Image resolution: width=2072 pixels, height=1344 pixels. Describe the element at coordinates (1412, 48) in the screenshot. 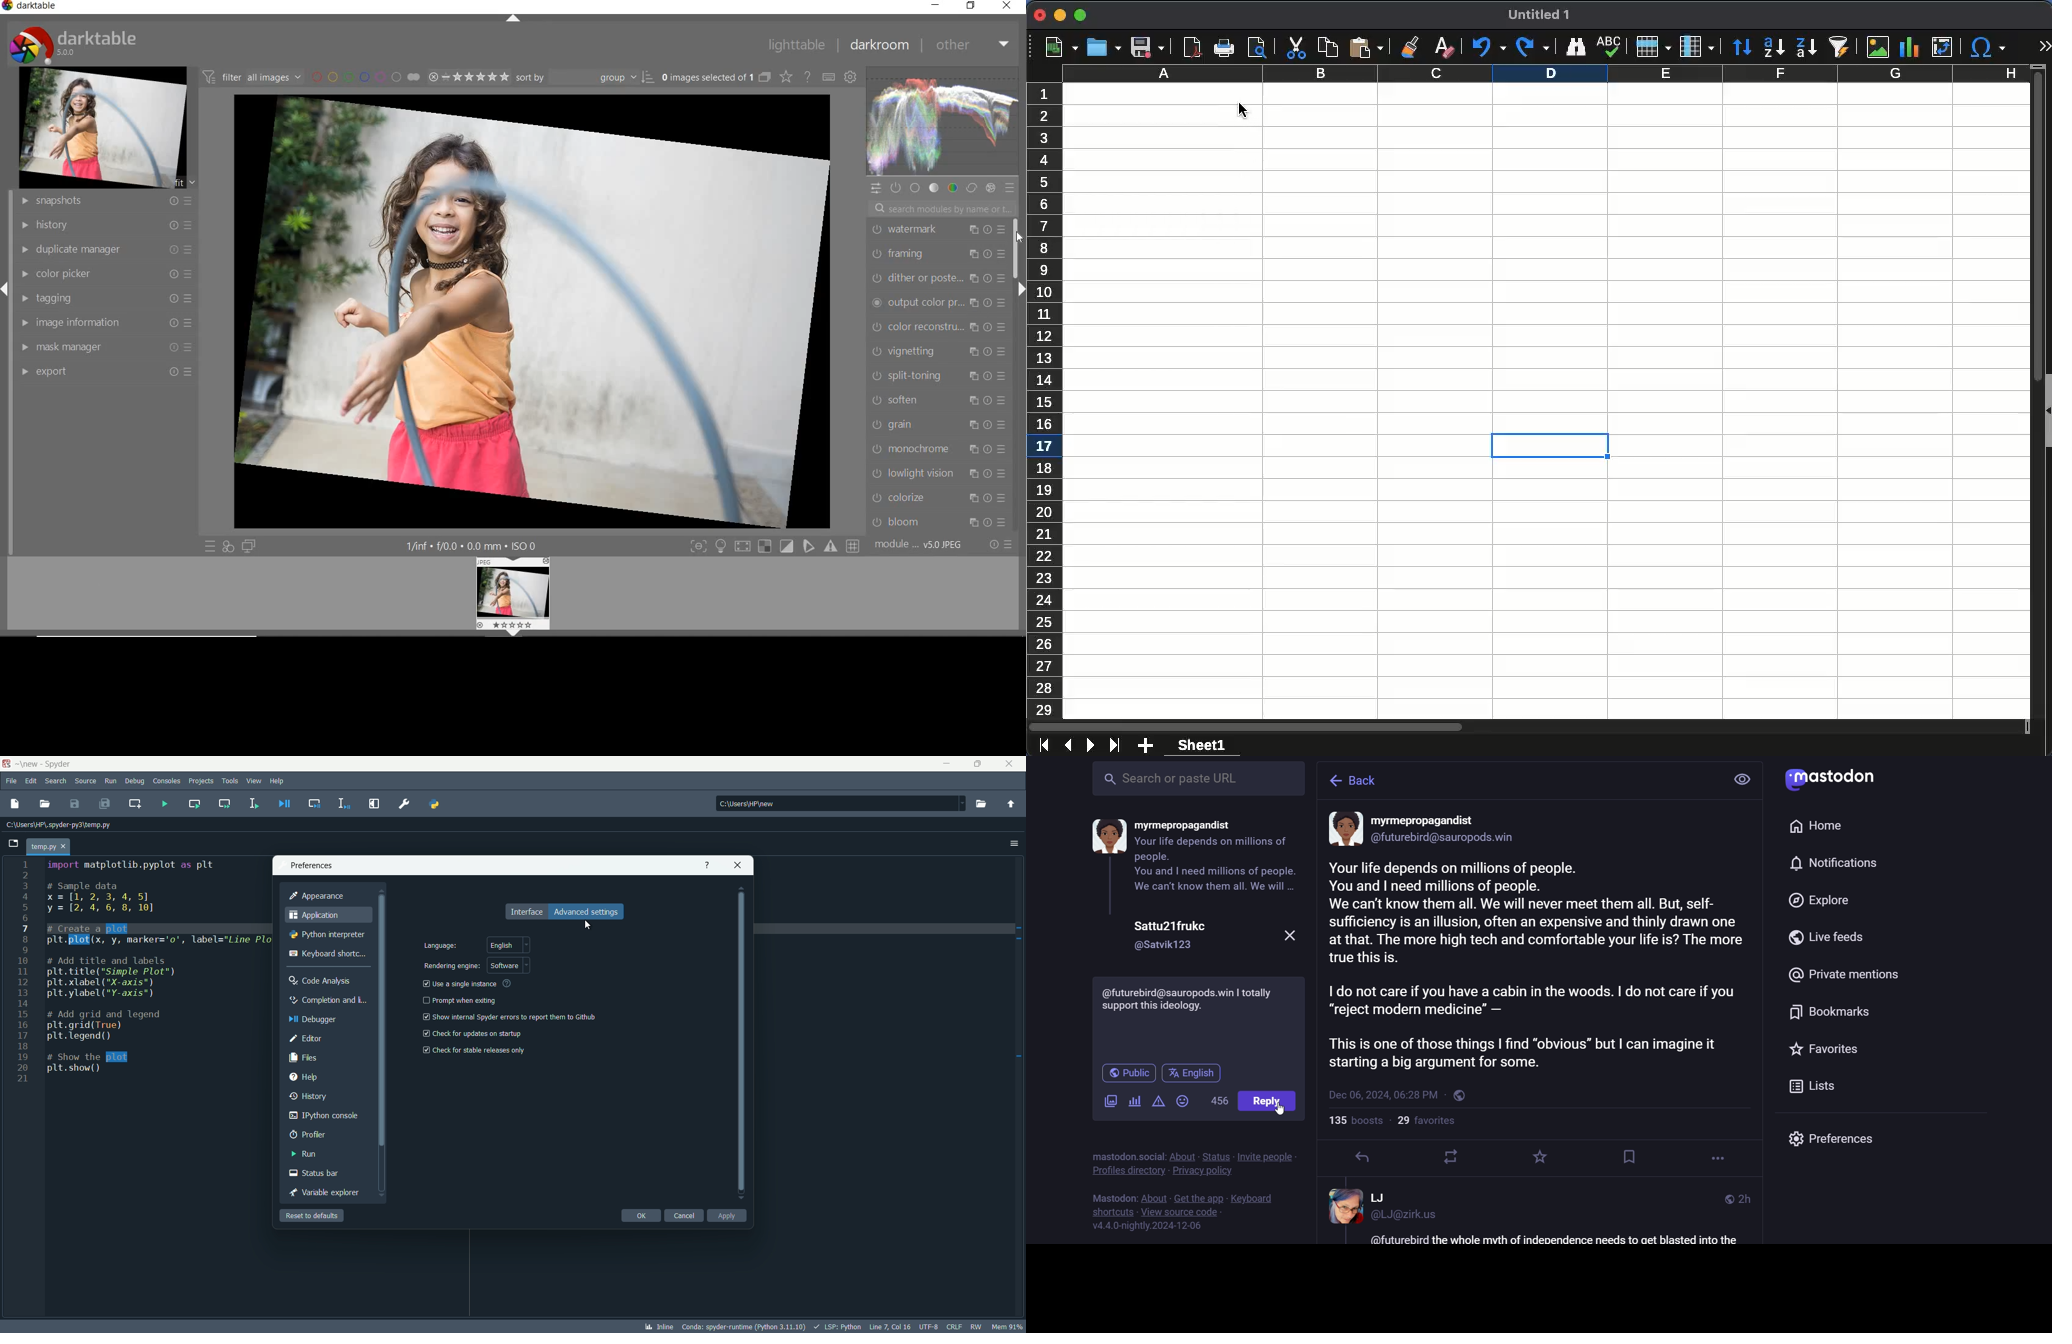

I see `clone formatting` at that location.